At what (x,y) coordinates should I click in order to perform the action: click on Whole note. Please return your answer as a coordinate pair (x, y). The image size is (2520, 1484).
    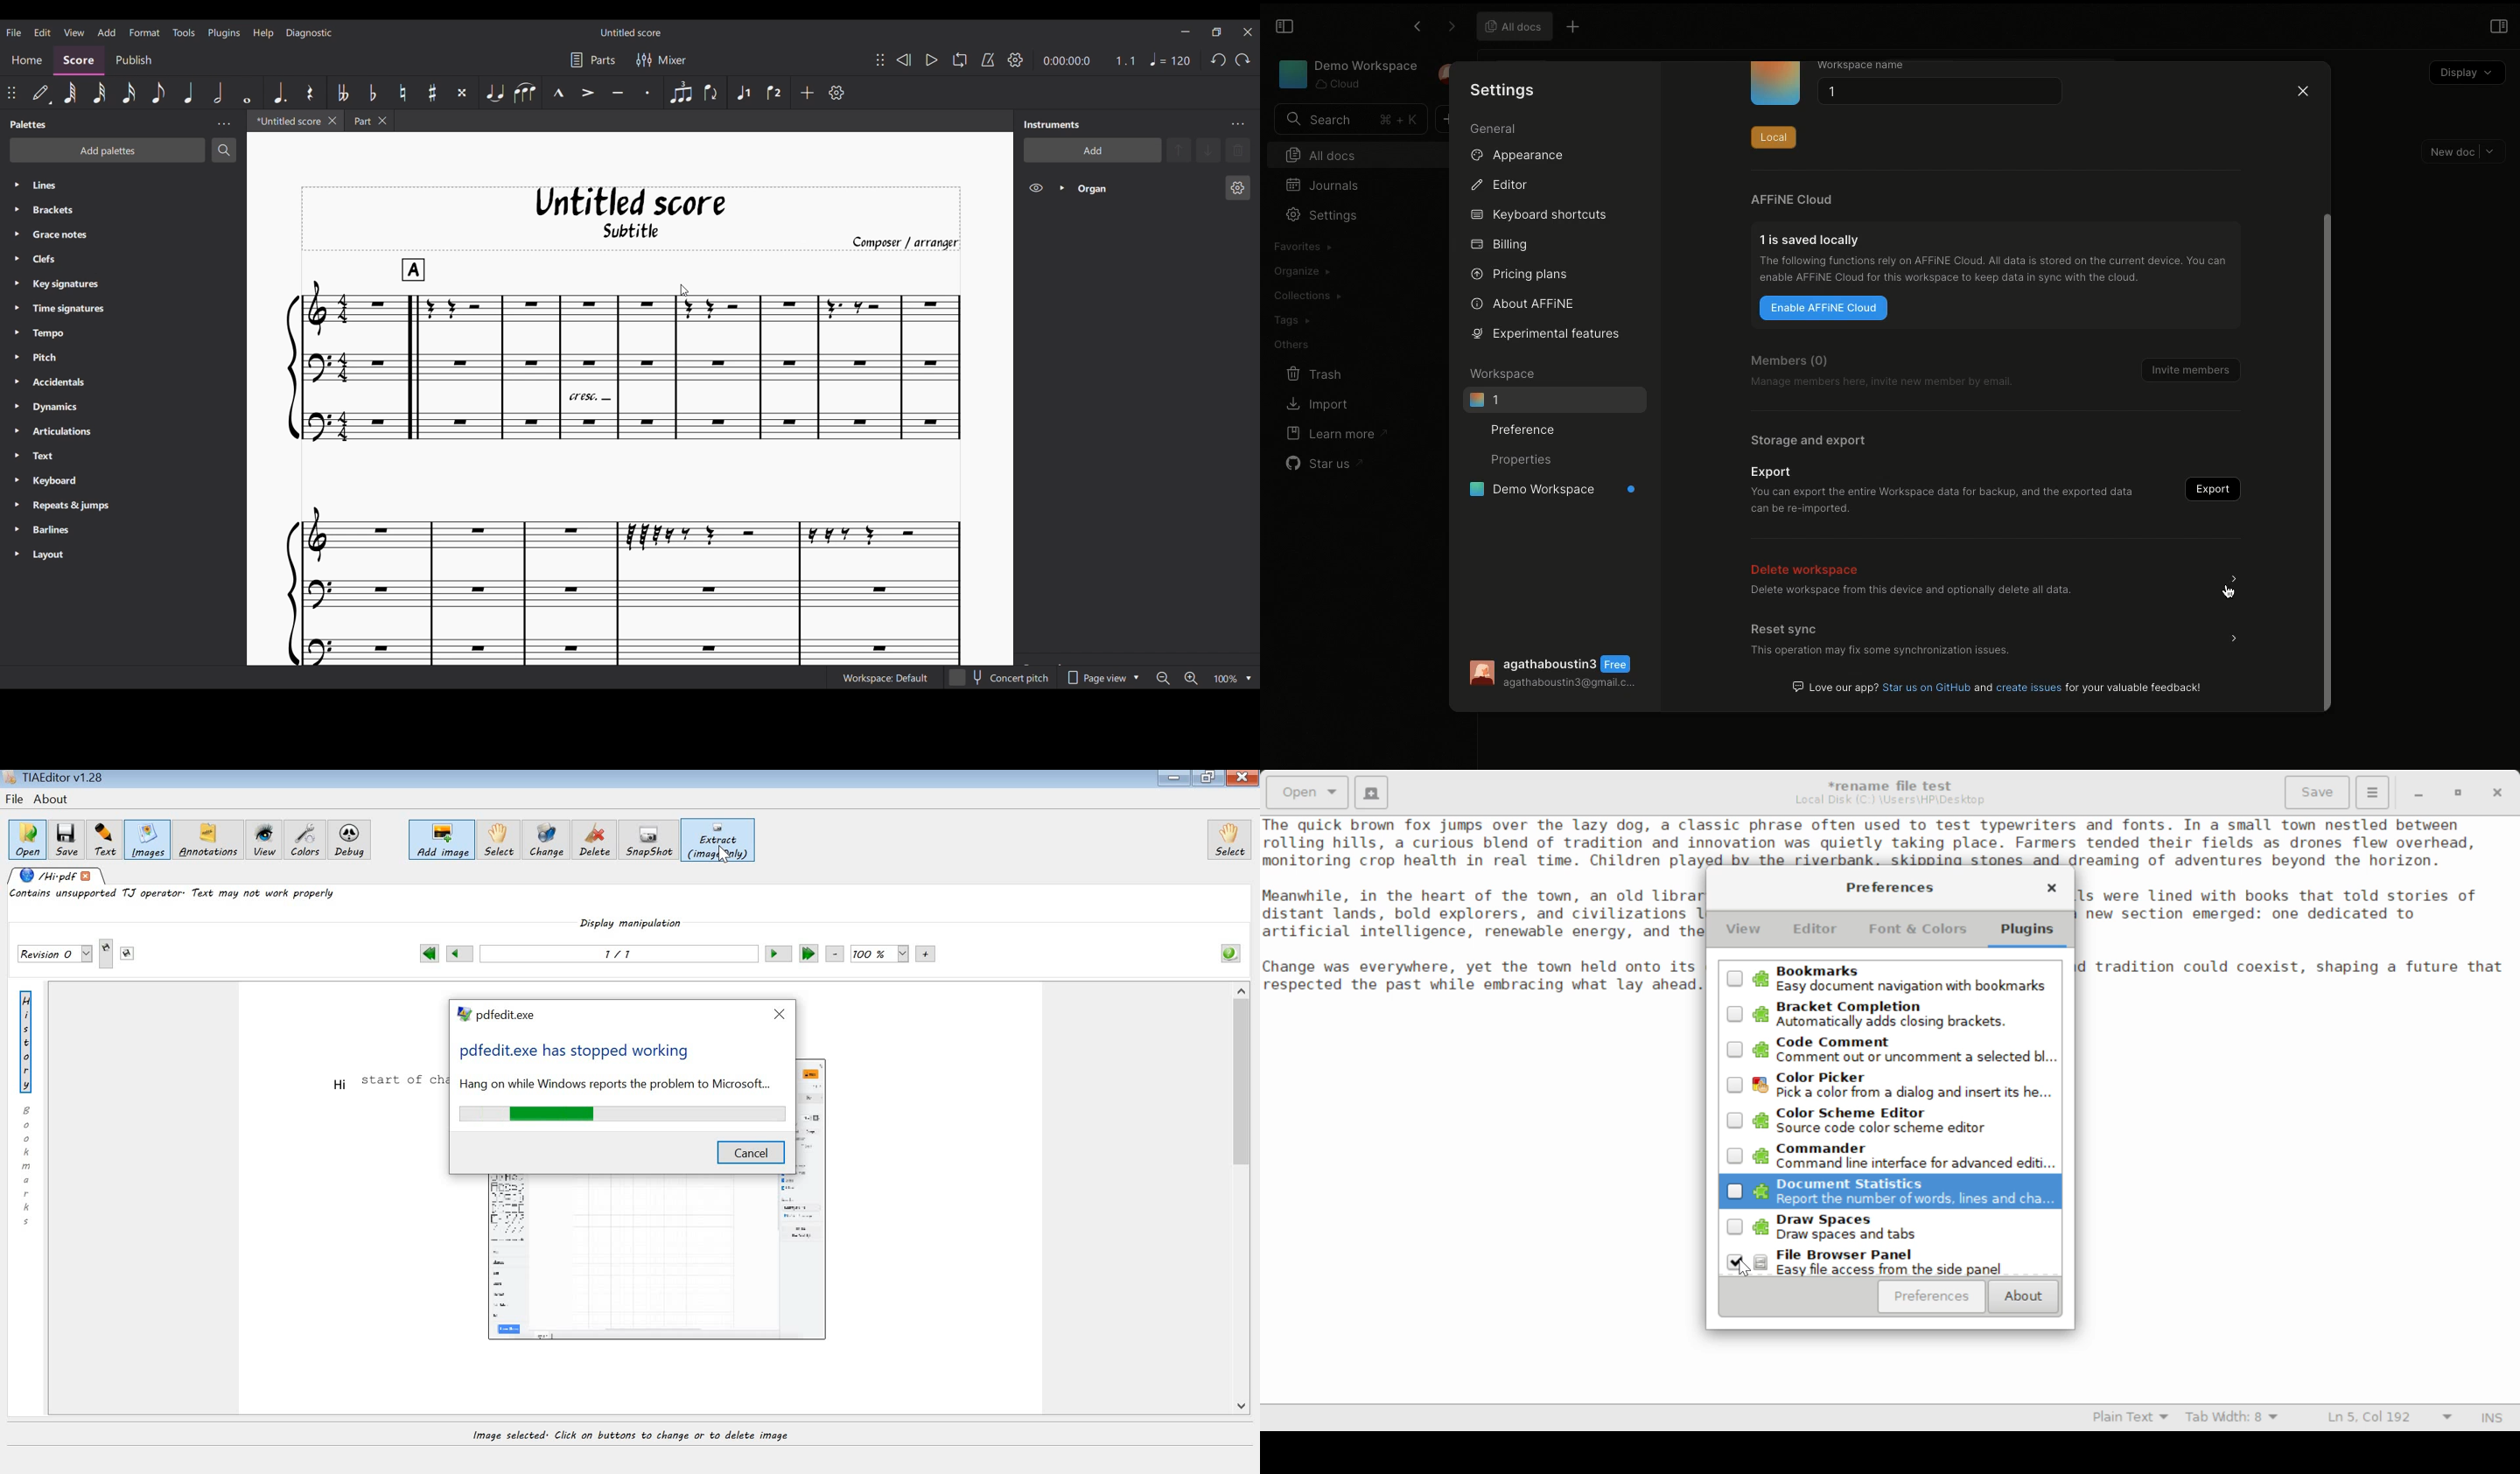
    Looking at the image, I should click on (246, 93).